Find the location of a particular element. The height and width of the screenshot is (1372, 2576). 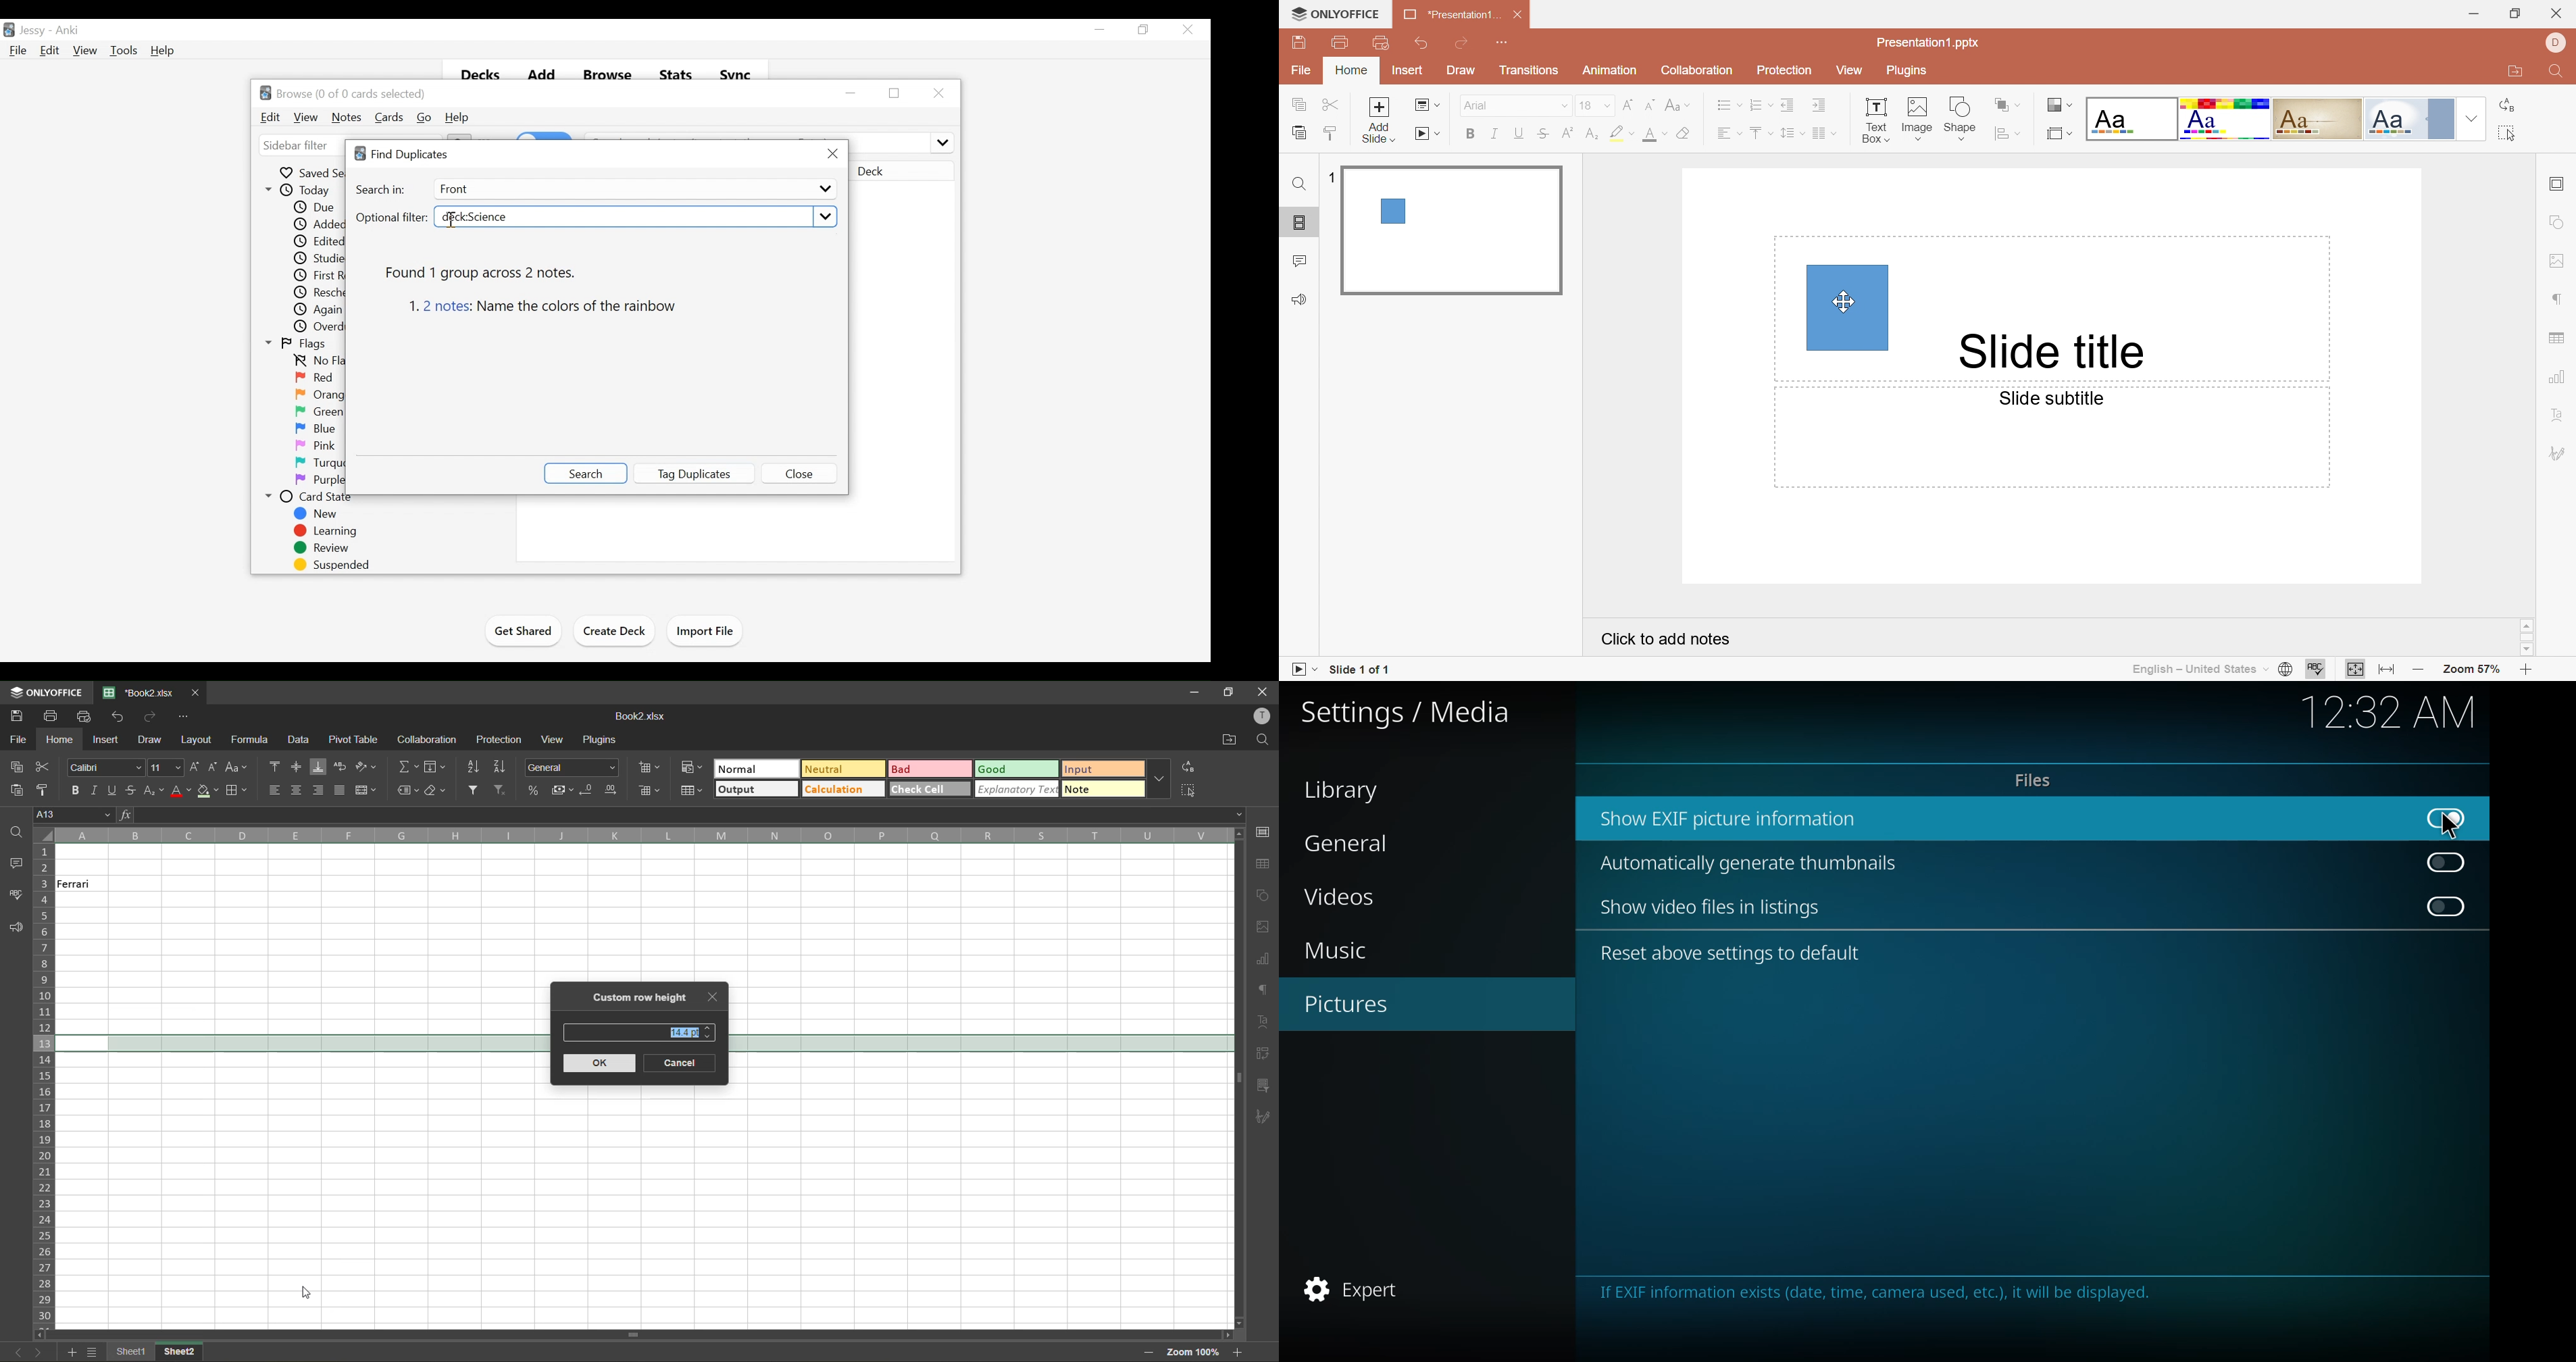

Restore is located at coordinates (1143, 29).